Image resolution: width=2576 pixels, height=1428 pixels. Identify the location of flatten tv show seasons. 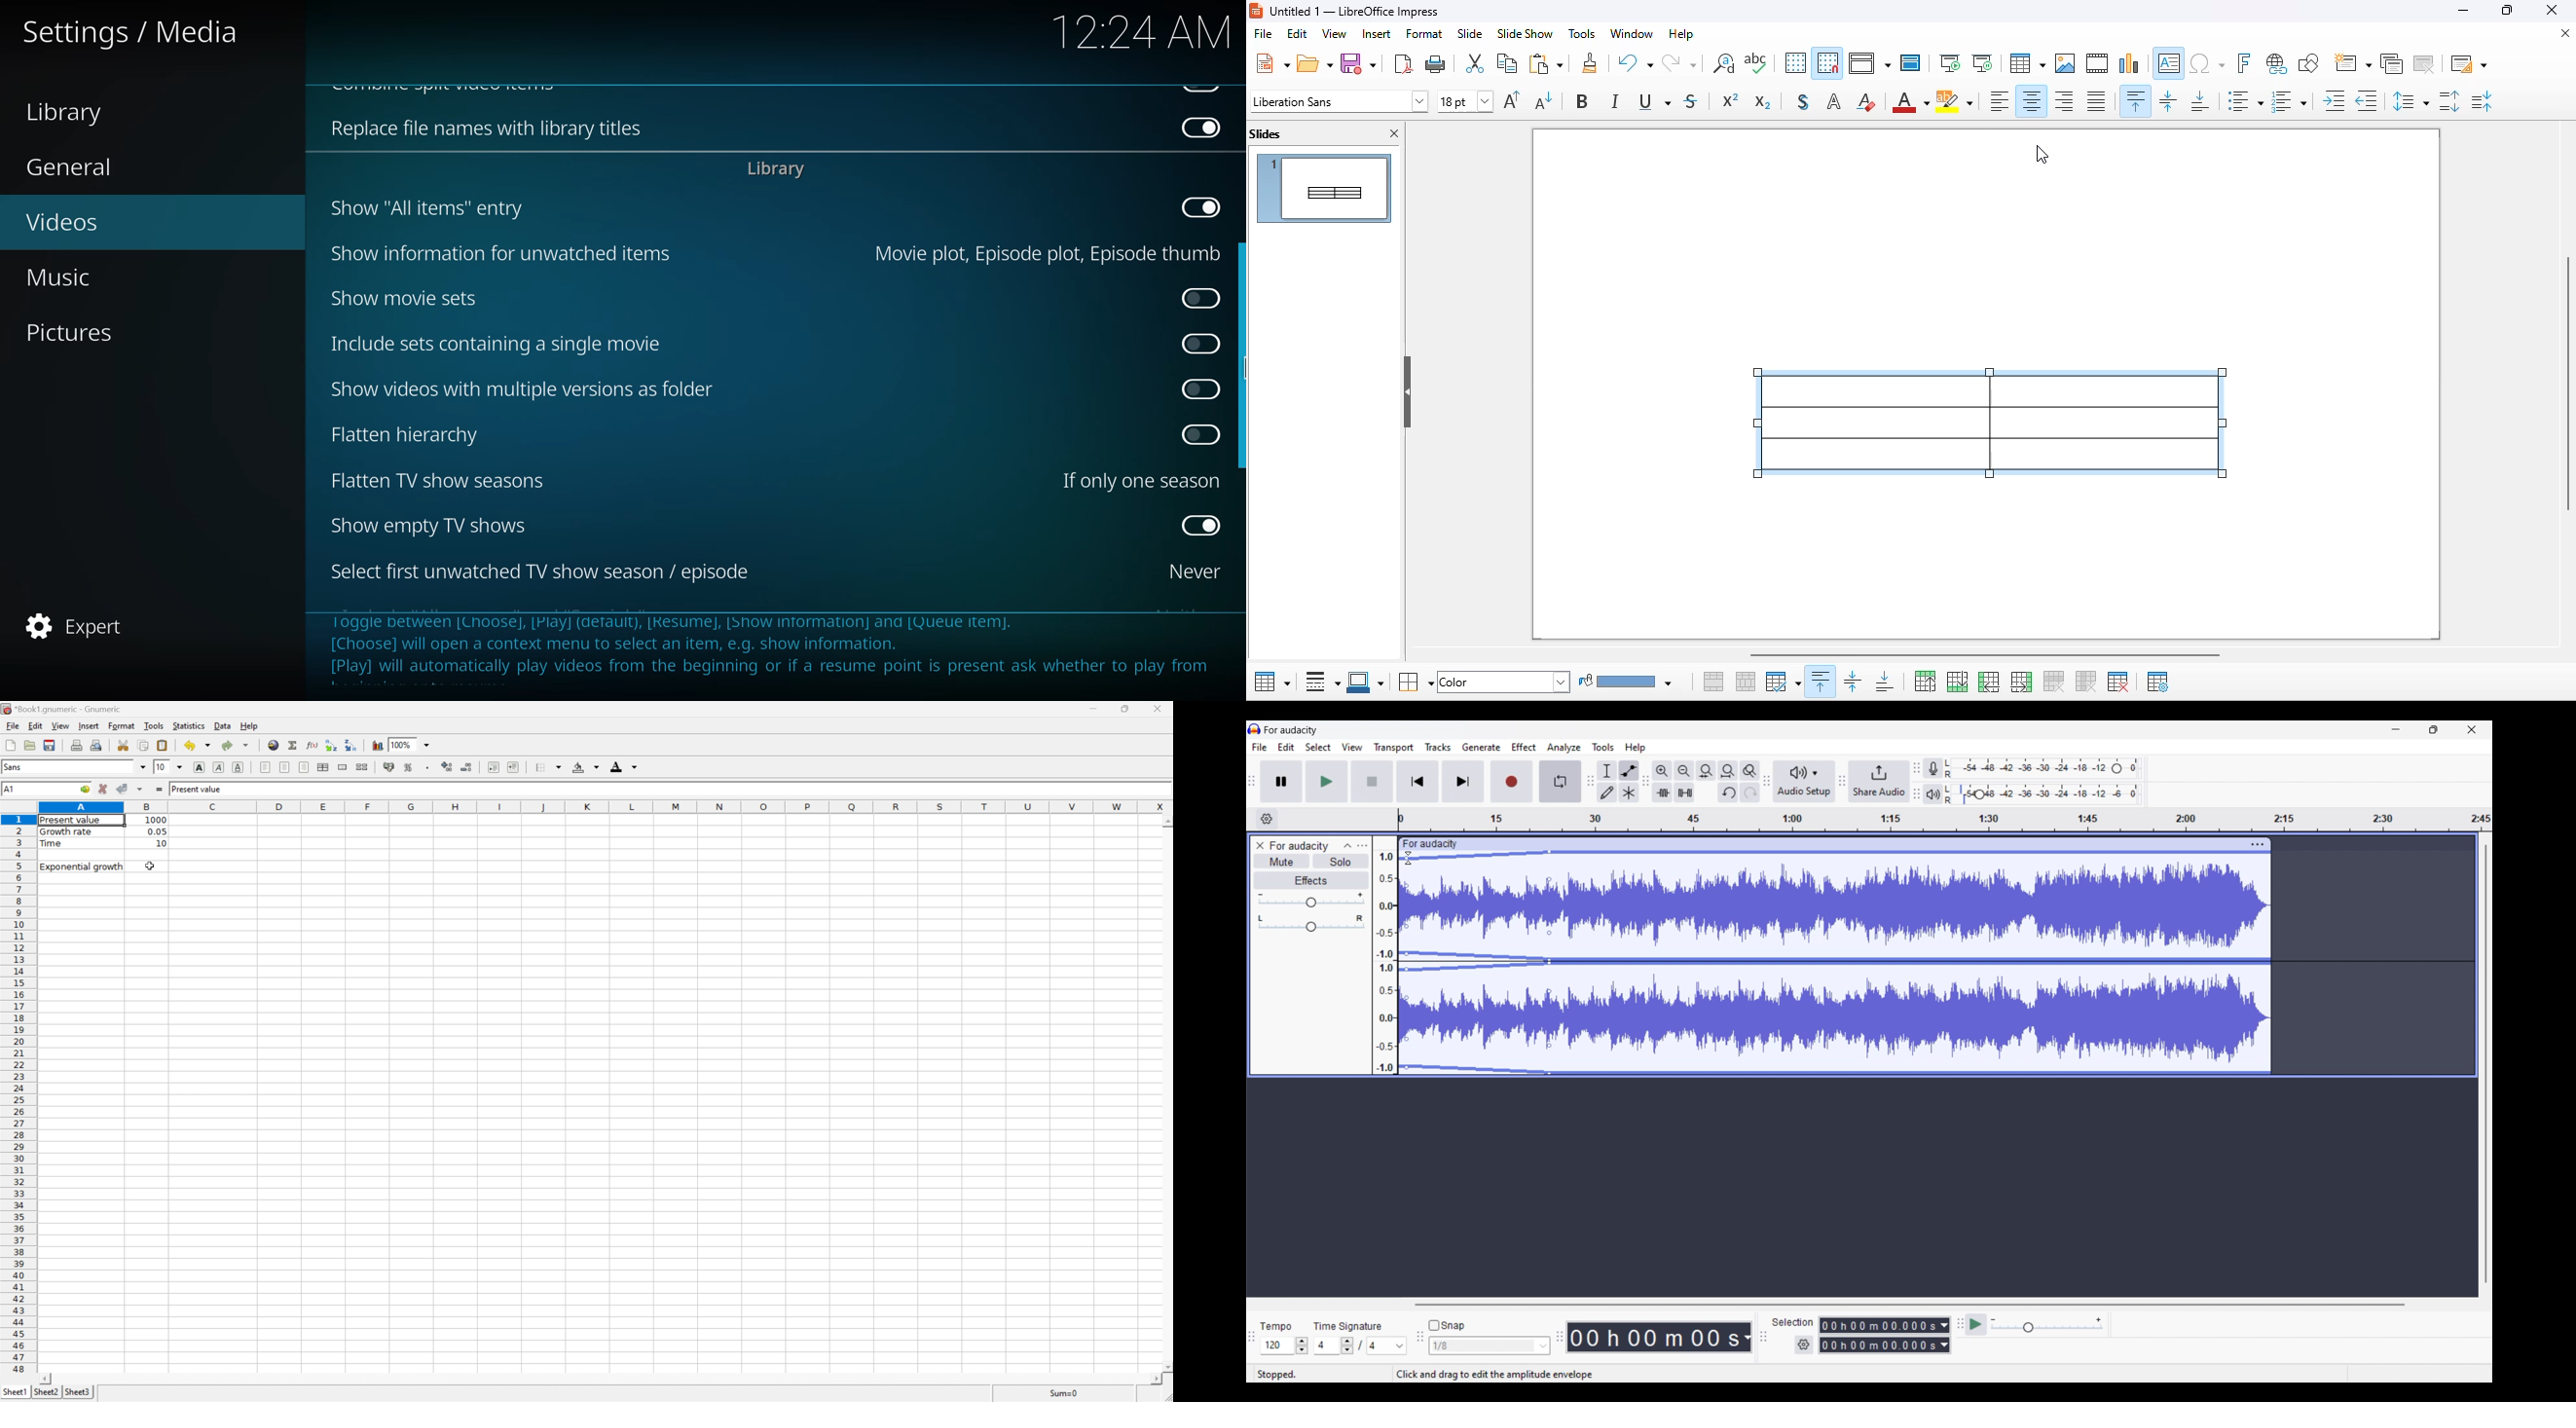
(439, 481).